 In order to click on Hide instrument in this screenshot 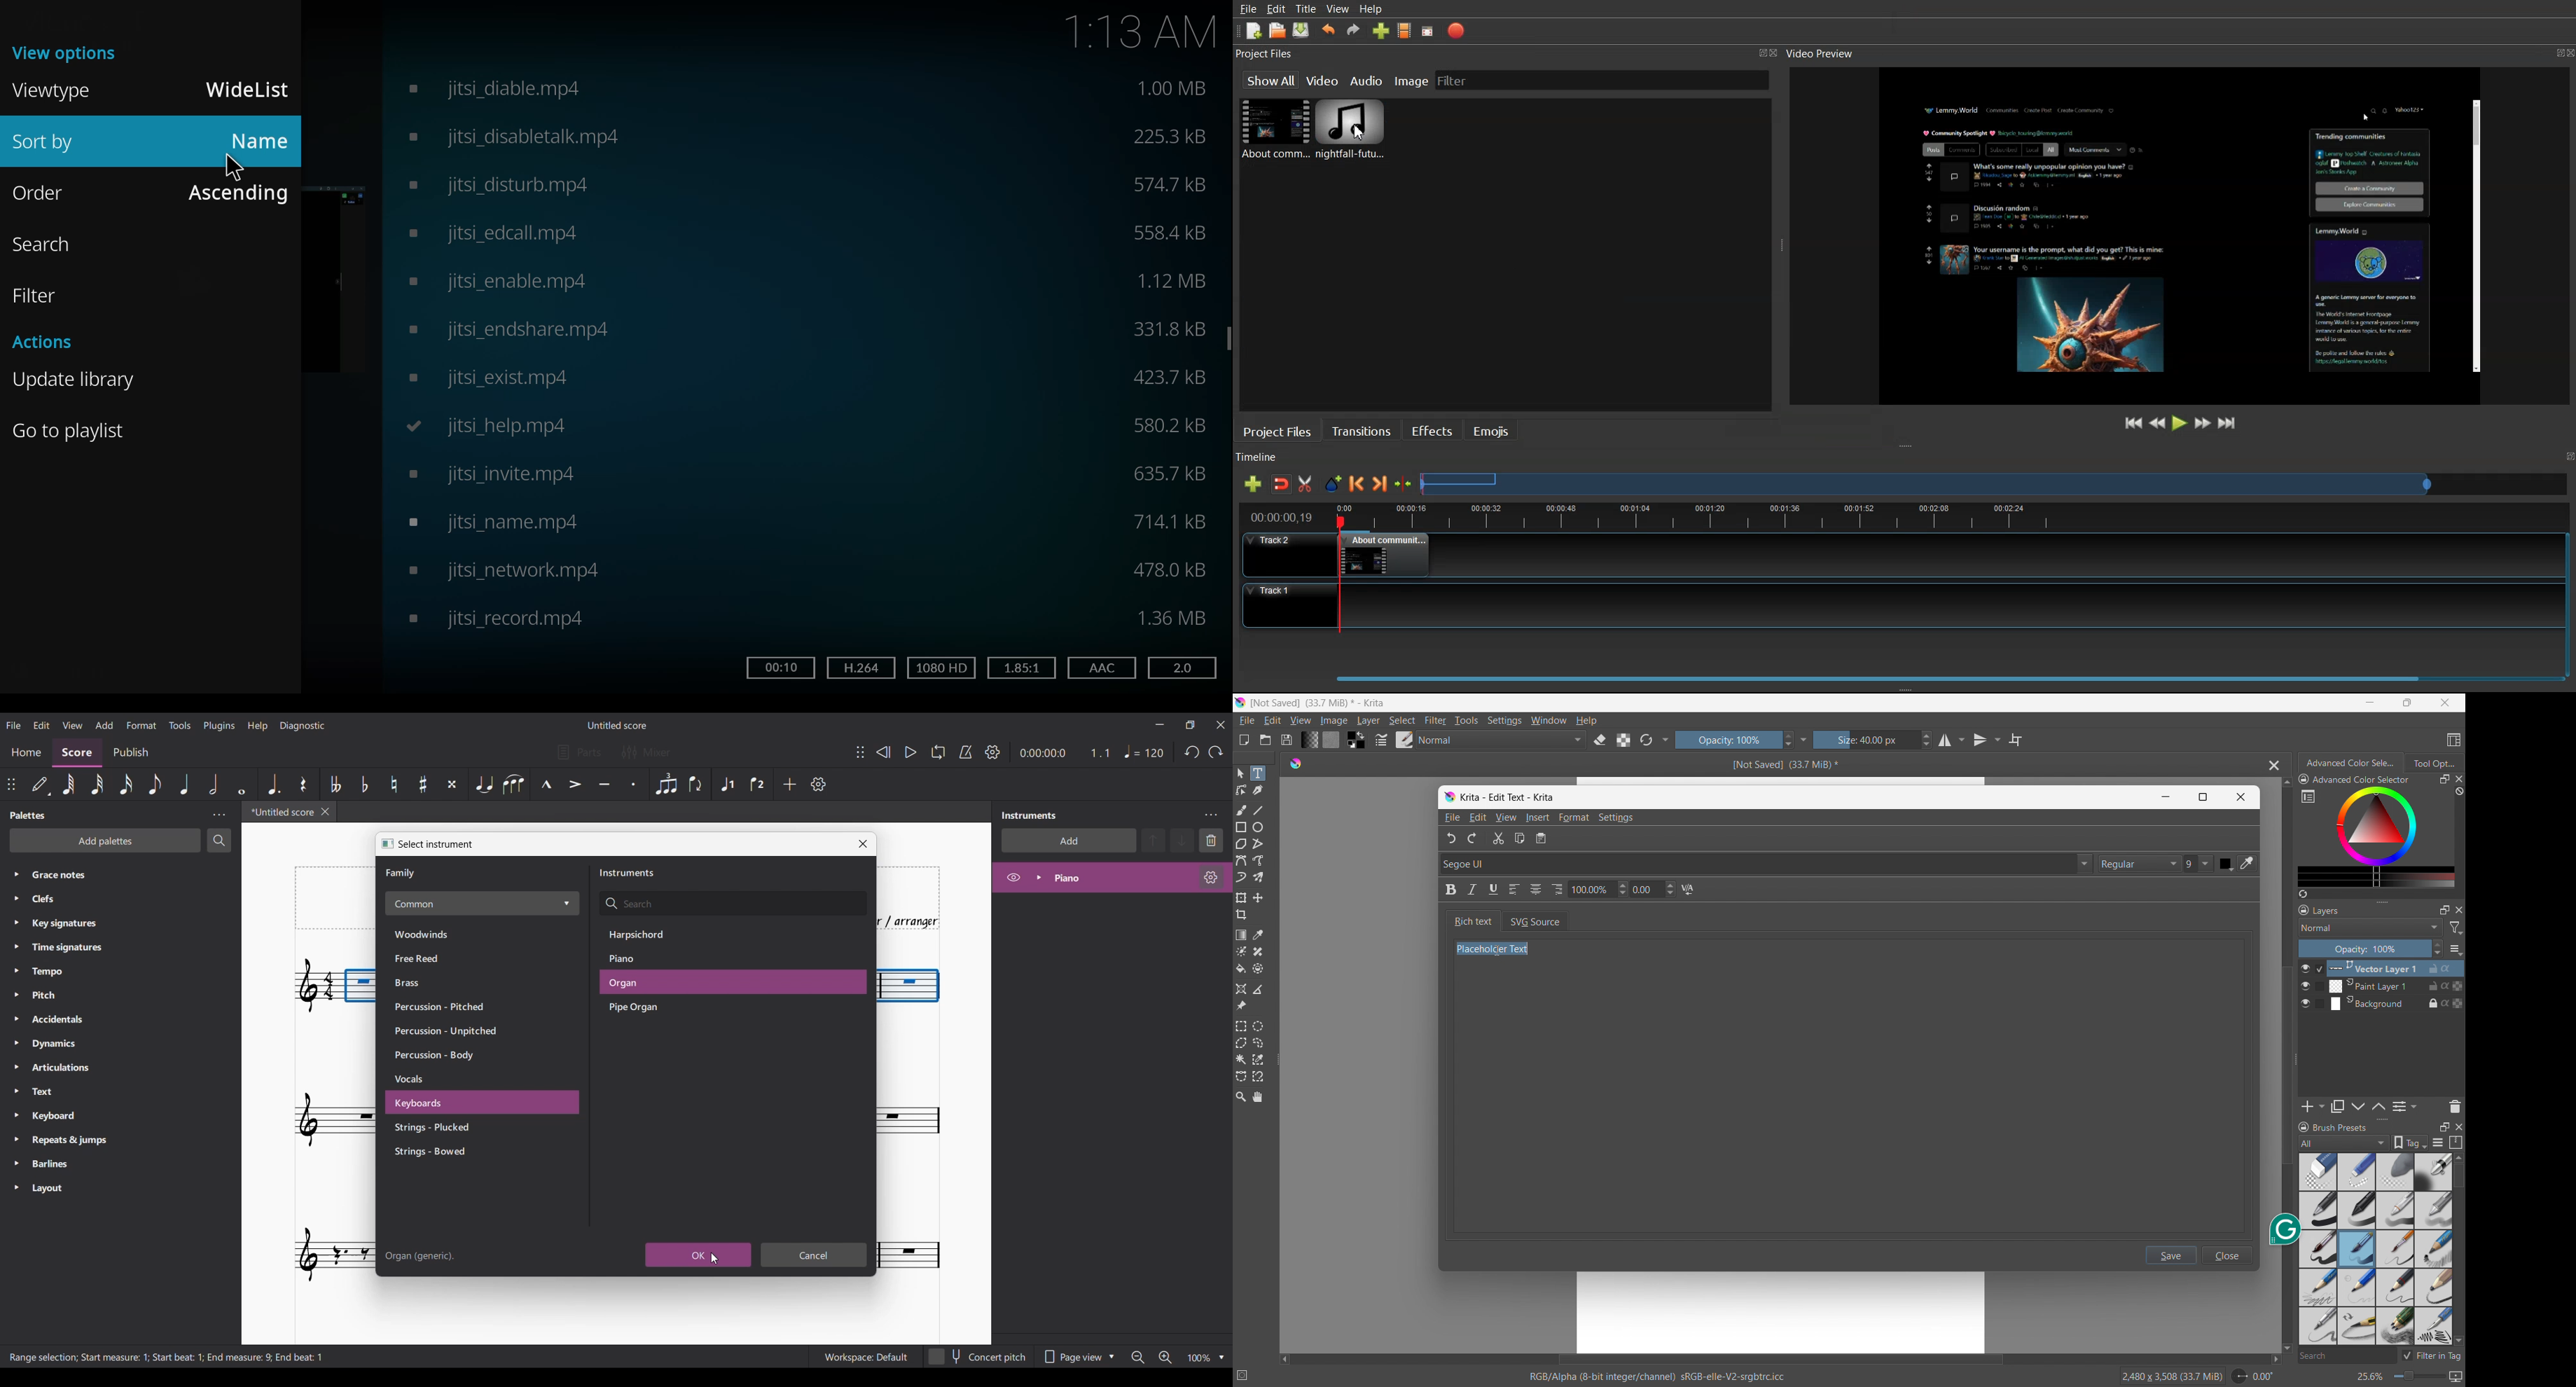, I will do `click(1013, 877)`.